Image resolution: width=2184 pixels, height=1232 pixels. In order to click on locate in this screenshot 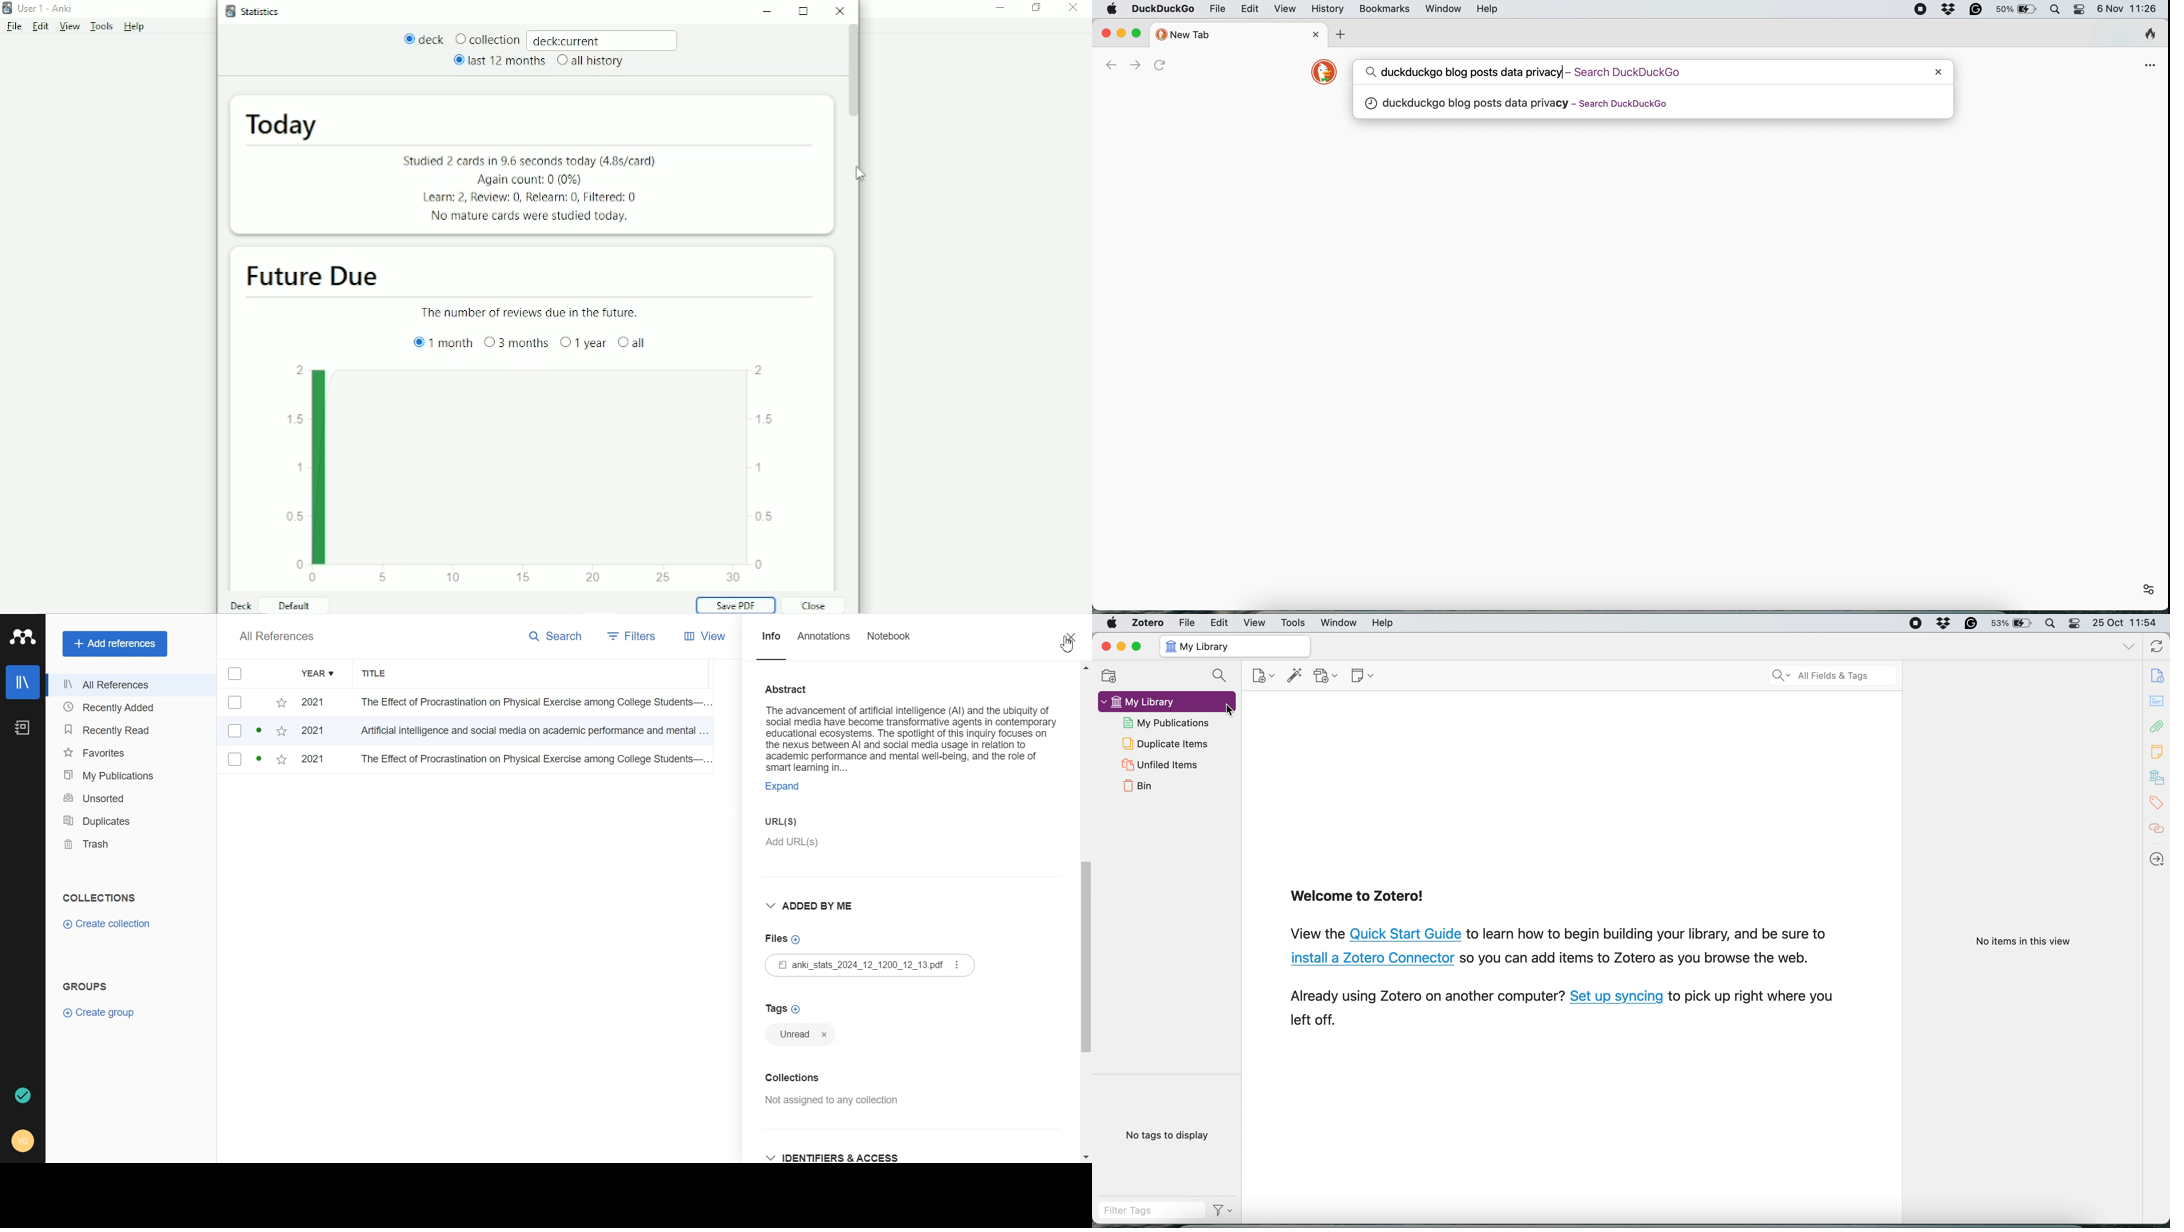, I will do `click(2158, 856)`.